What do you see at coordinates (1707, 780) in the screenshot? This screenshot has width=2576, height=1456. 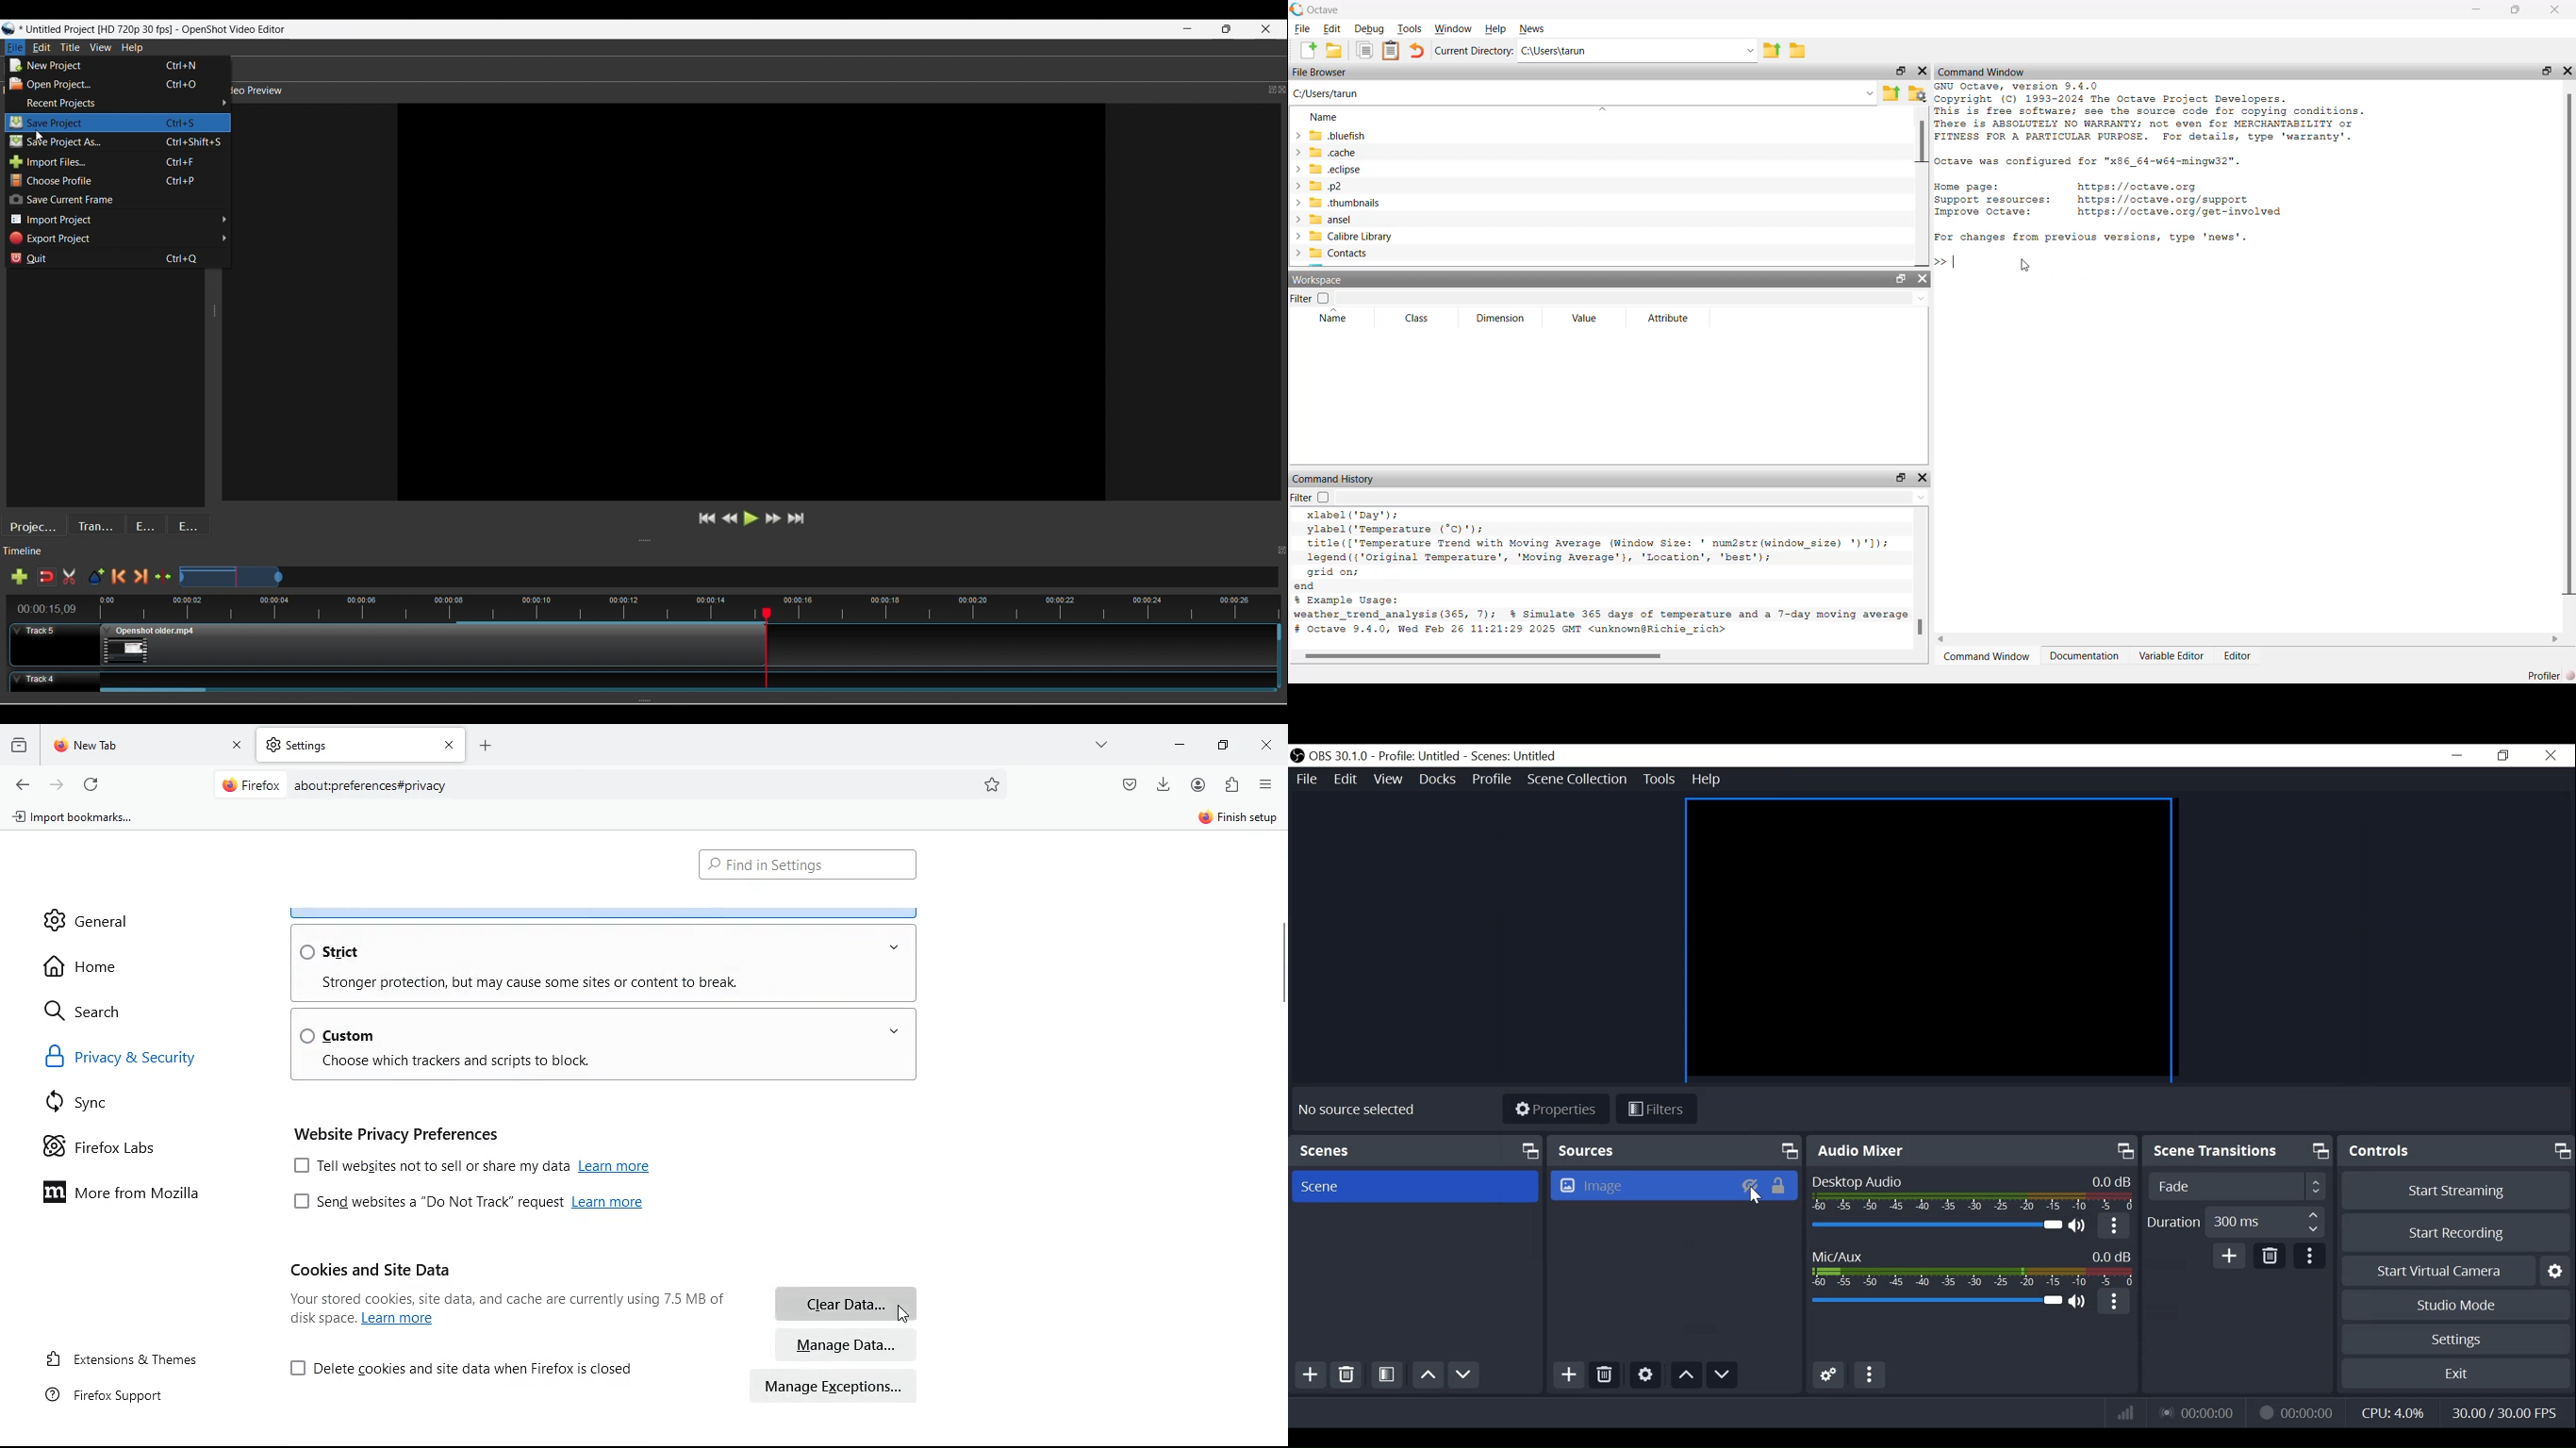 I see `Help` at bounding box center [1707, 780].